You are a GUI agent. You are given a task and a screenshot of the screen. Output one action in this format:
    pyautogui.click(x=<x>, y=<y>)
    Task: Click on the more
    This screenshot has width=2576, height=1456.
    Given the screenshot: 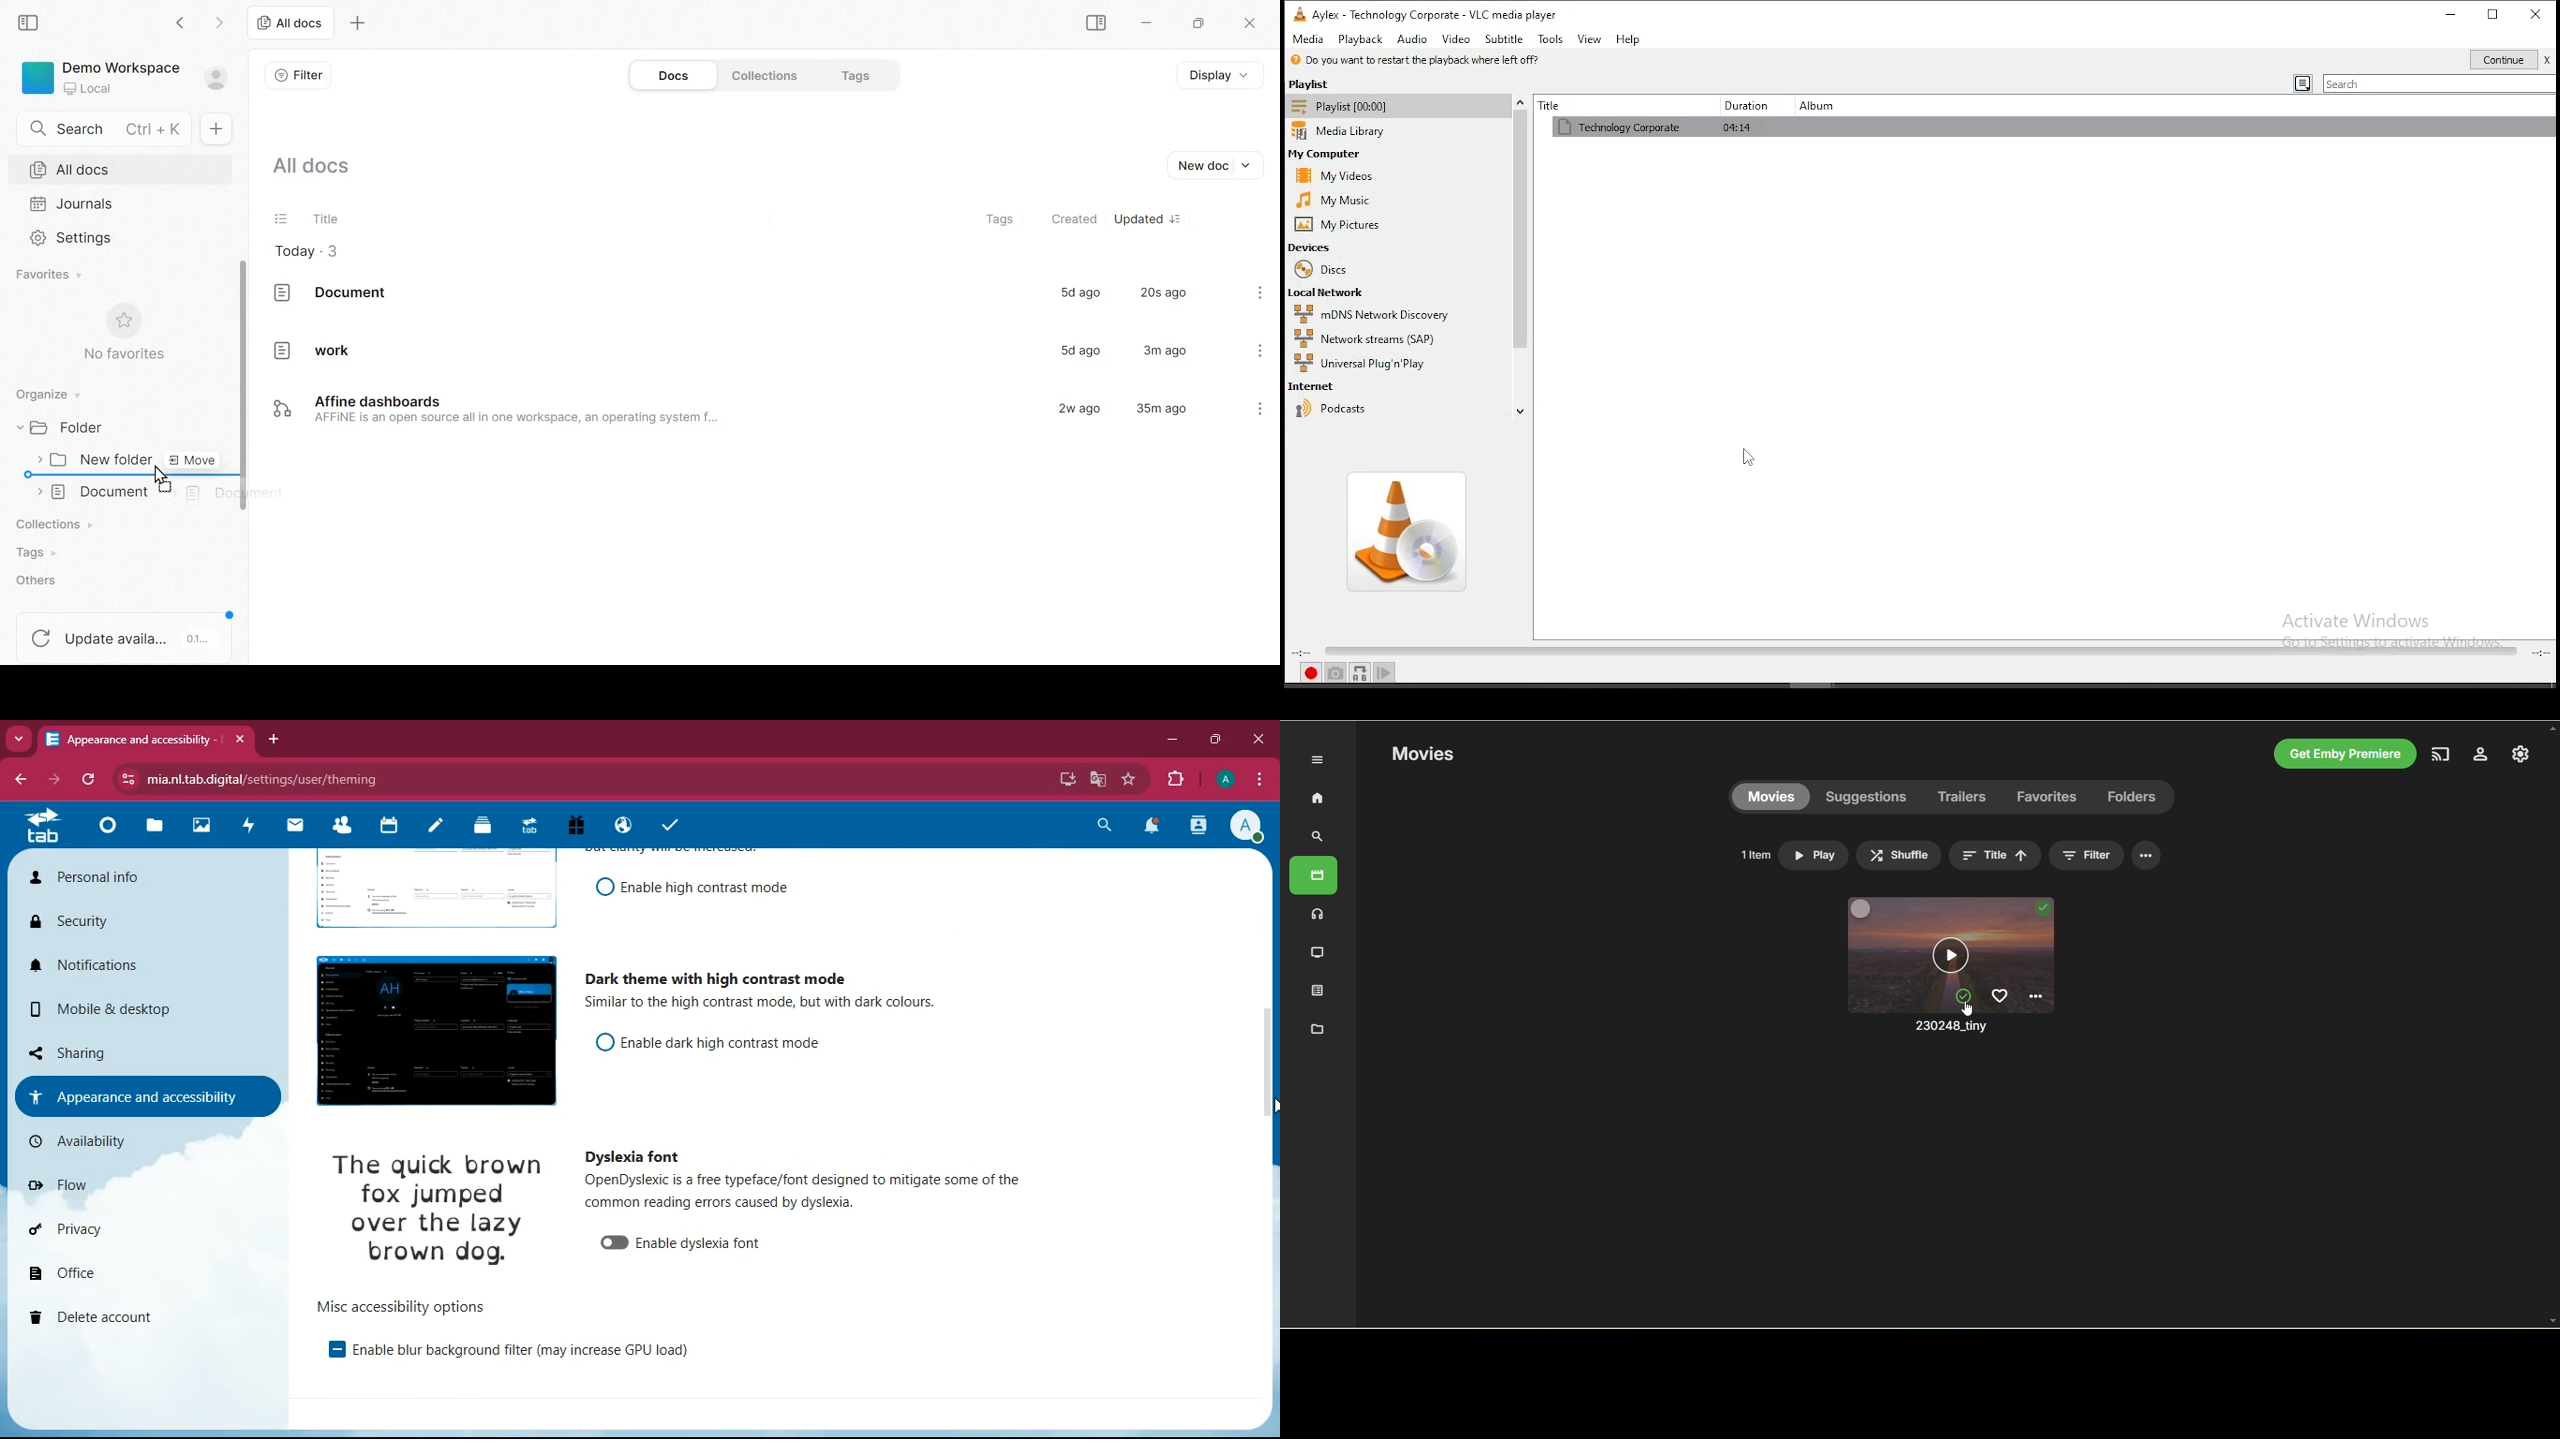 What is the action you would take?
    pyautogui.click(x=18, y=740)
    